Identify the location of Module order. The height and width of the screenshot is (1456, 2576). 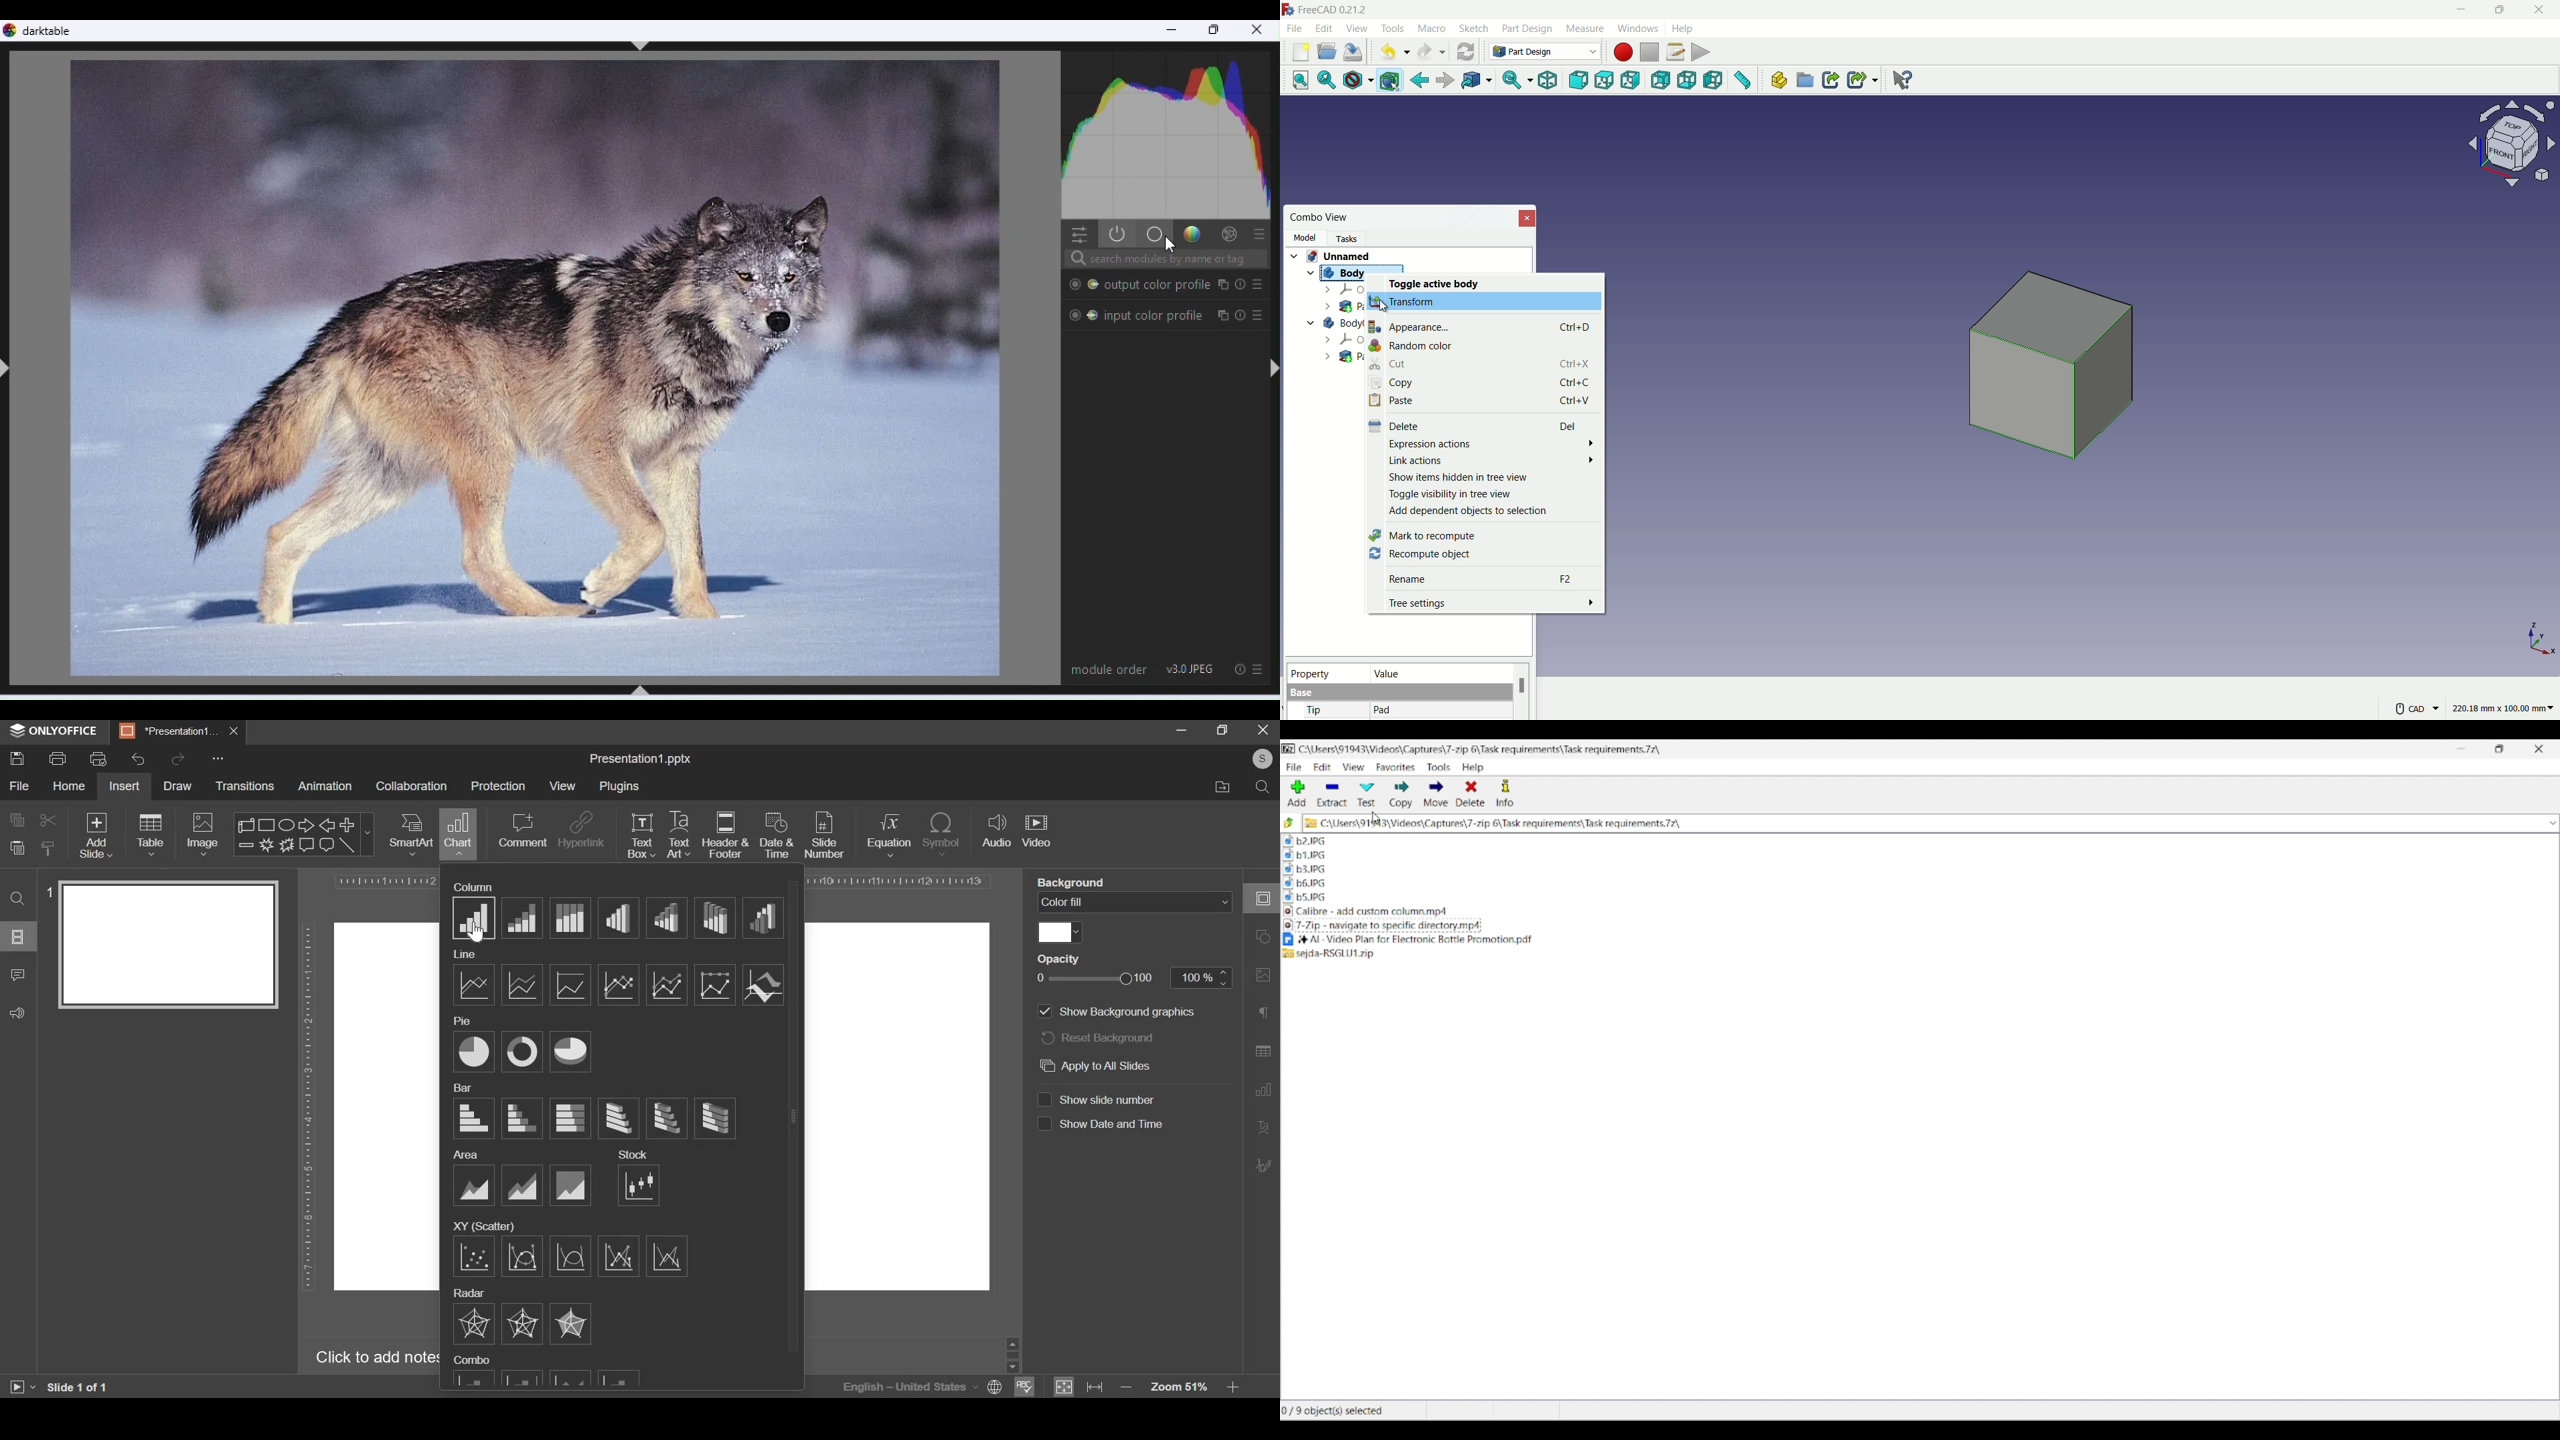
(1109, 668).